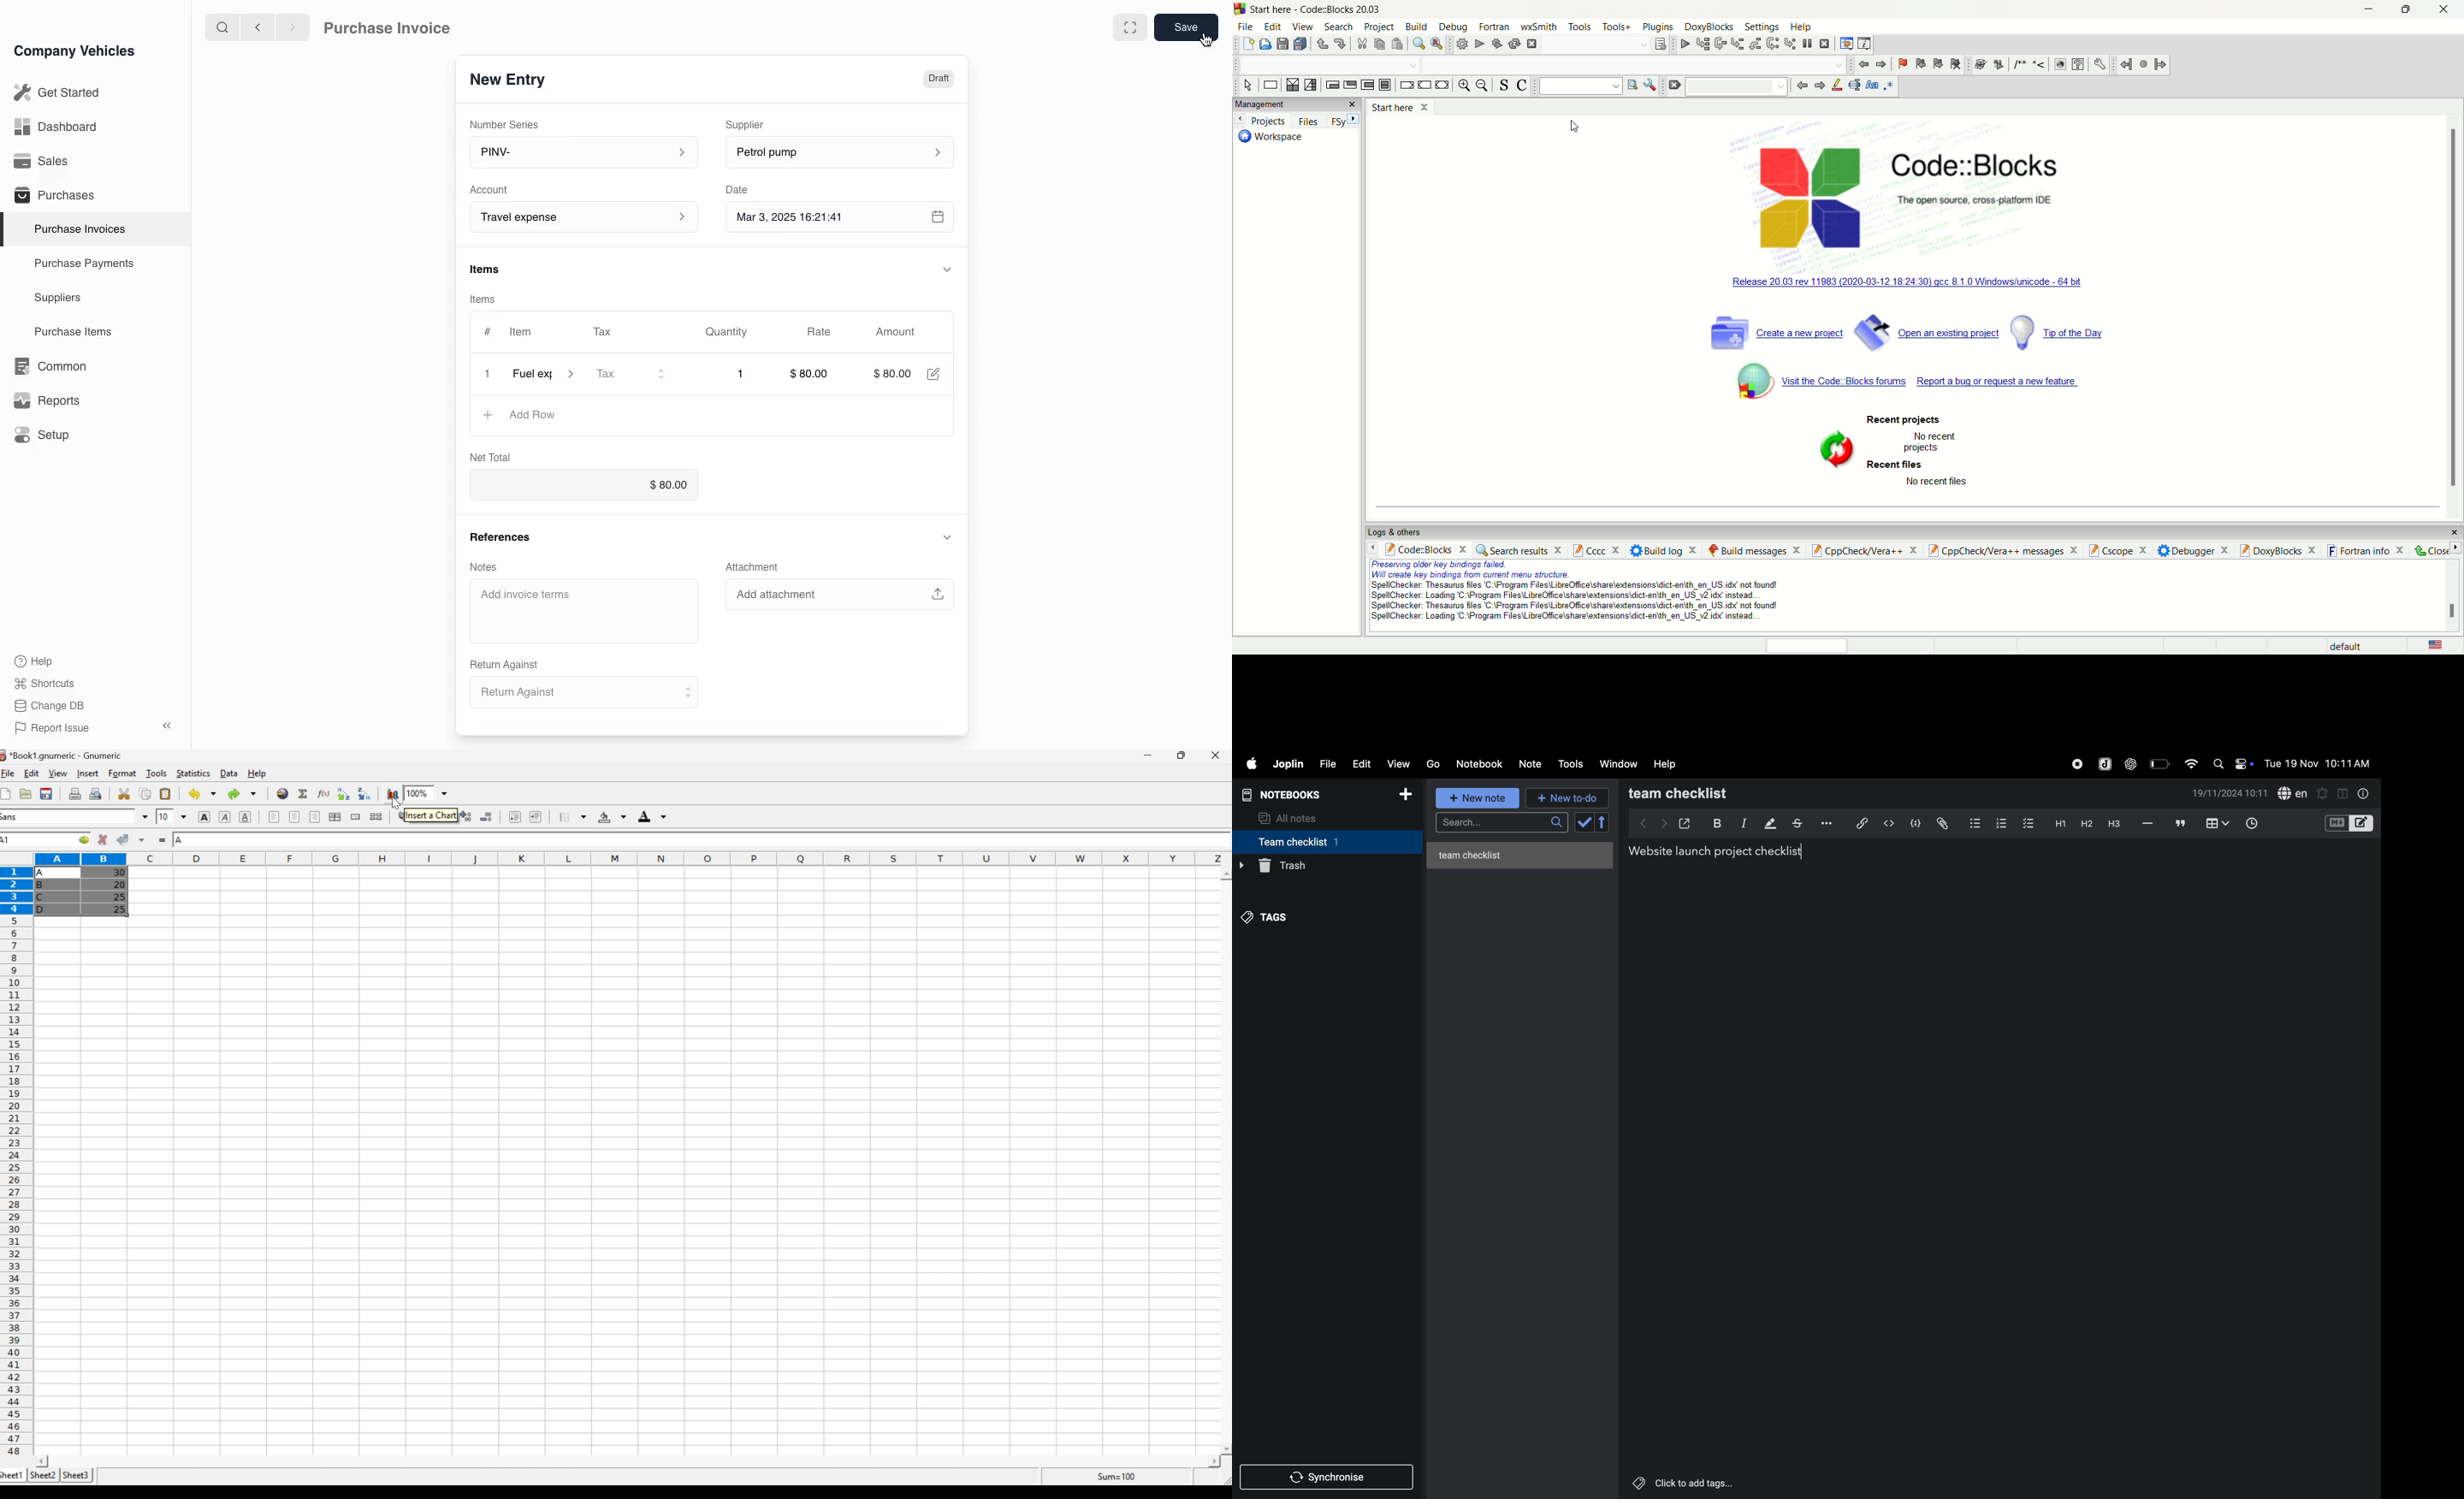  I want to click on trash, so click(1323, 866).